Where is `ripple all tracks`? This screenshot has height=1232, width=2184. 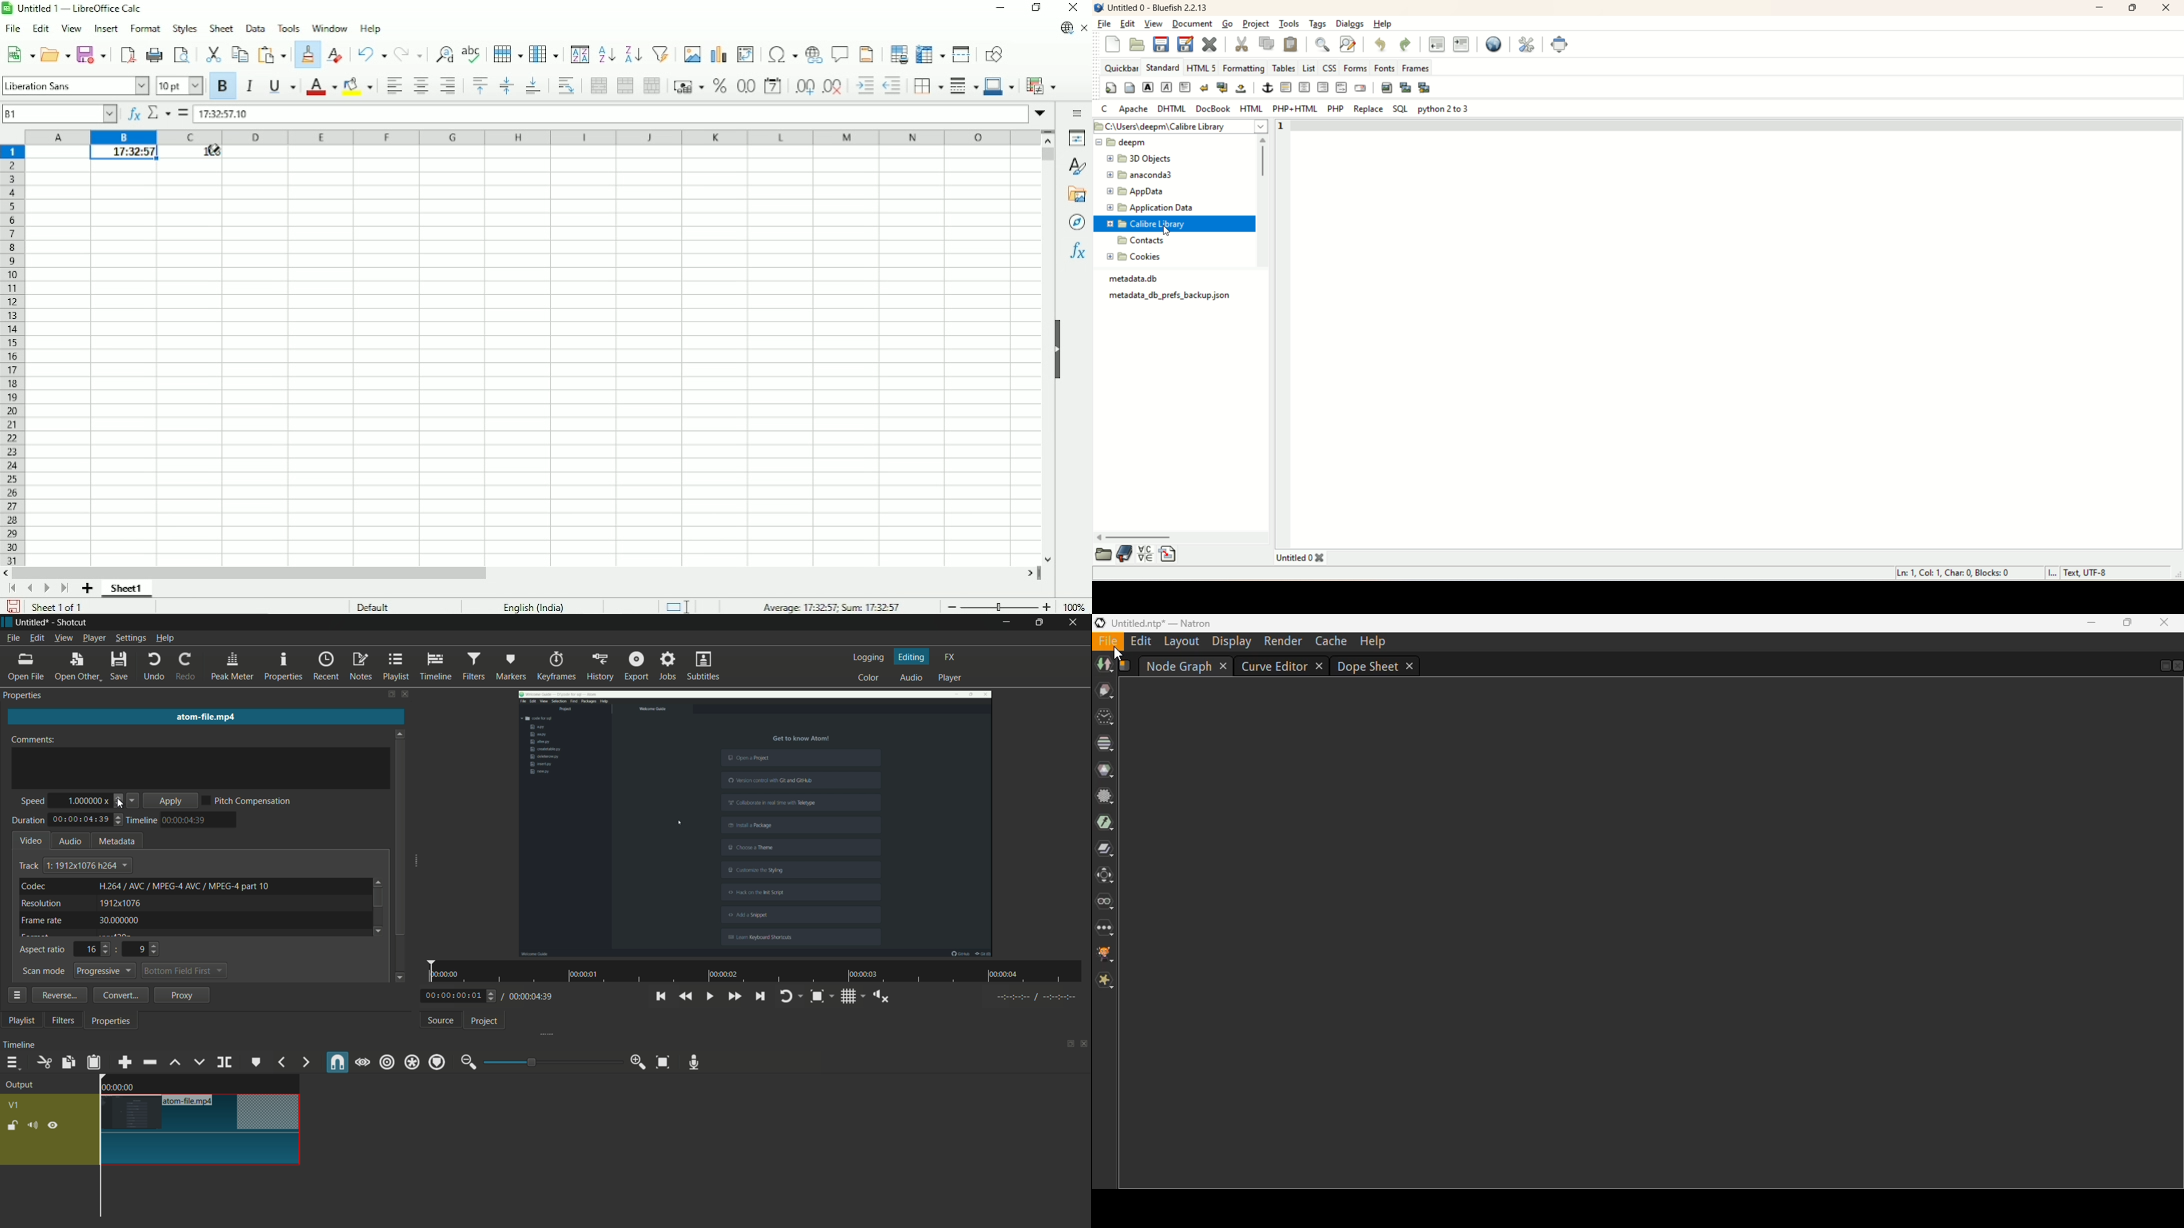
ripple all tracks is located at coordinates (411, 1062).